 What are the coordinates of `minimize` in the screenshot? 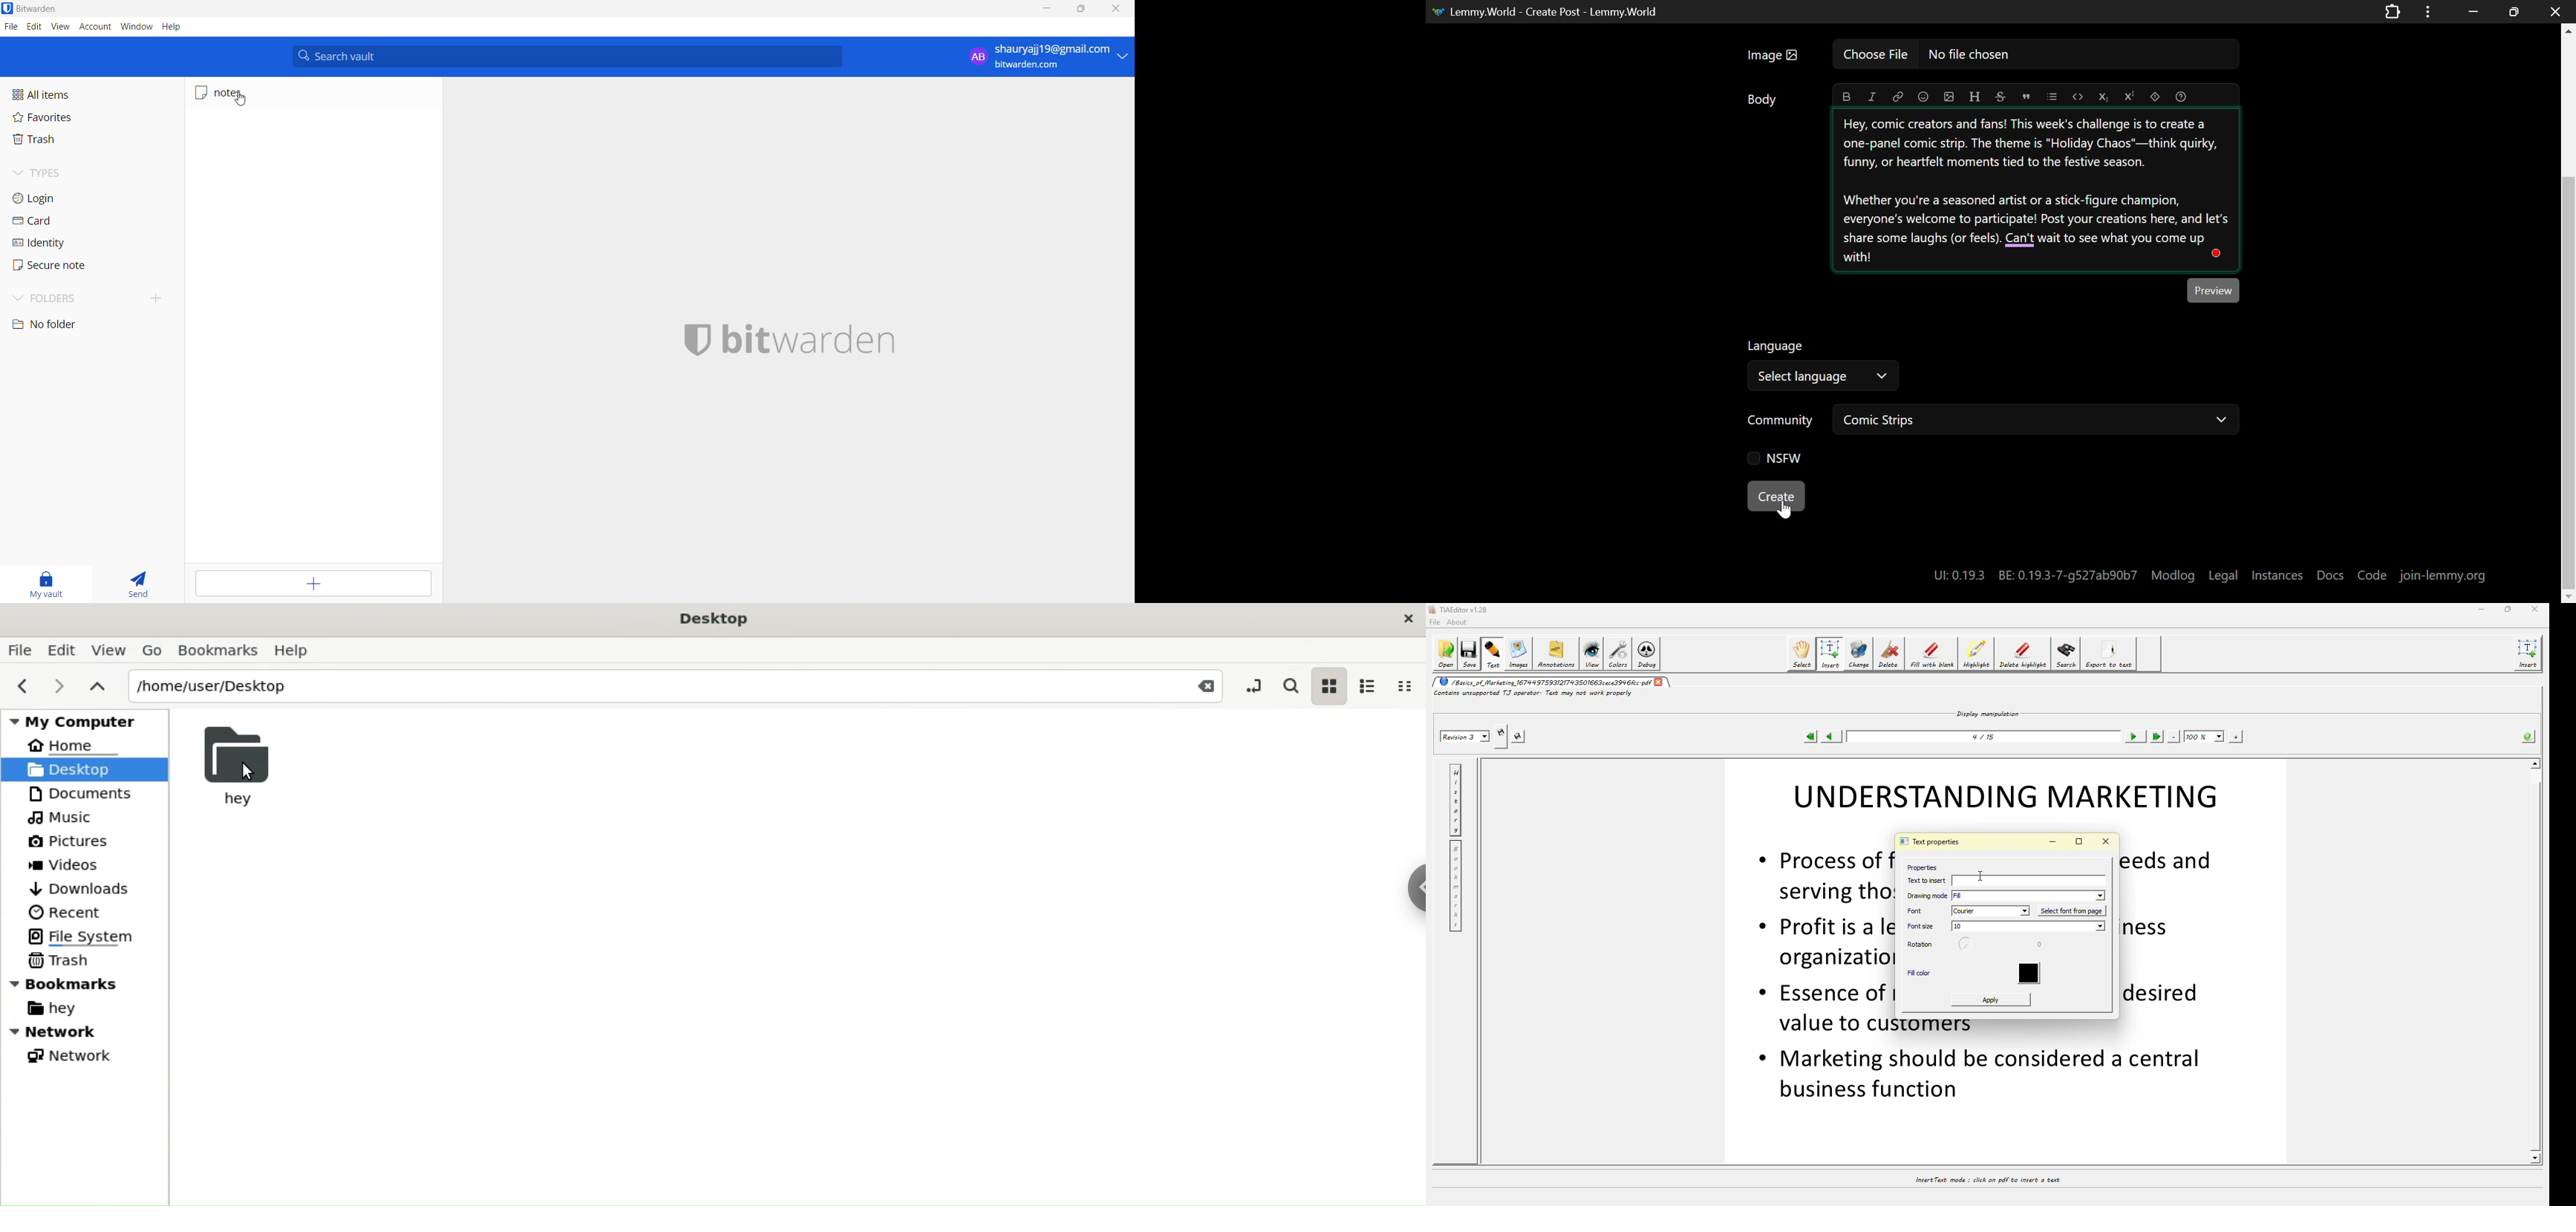 It's located at (1044, 10).